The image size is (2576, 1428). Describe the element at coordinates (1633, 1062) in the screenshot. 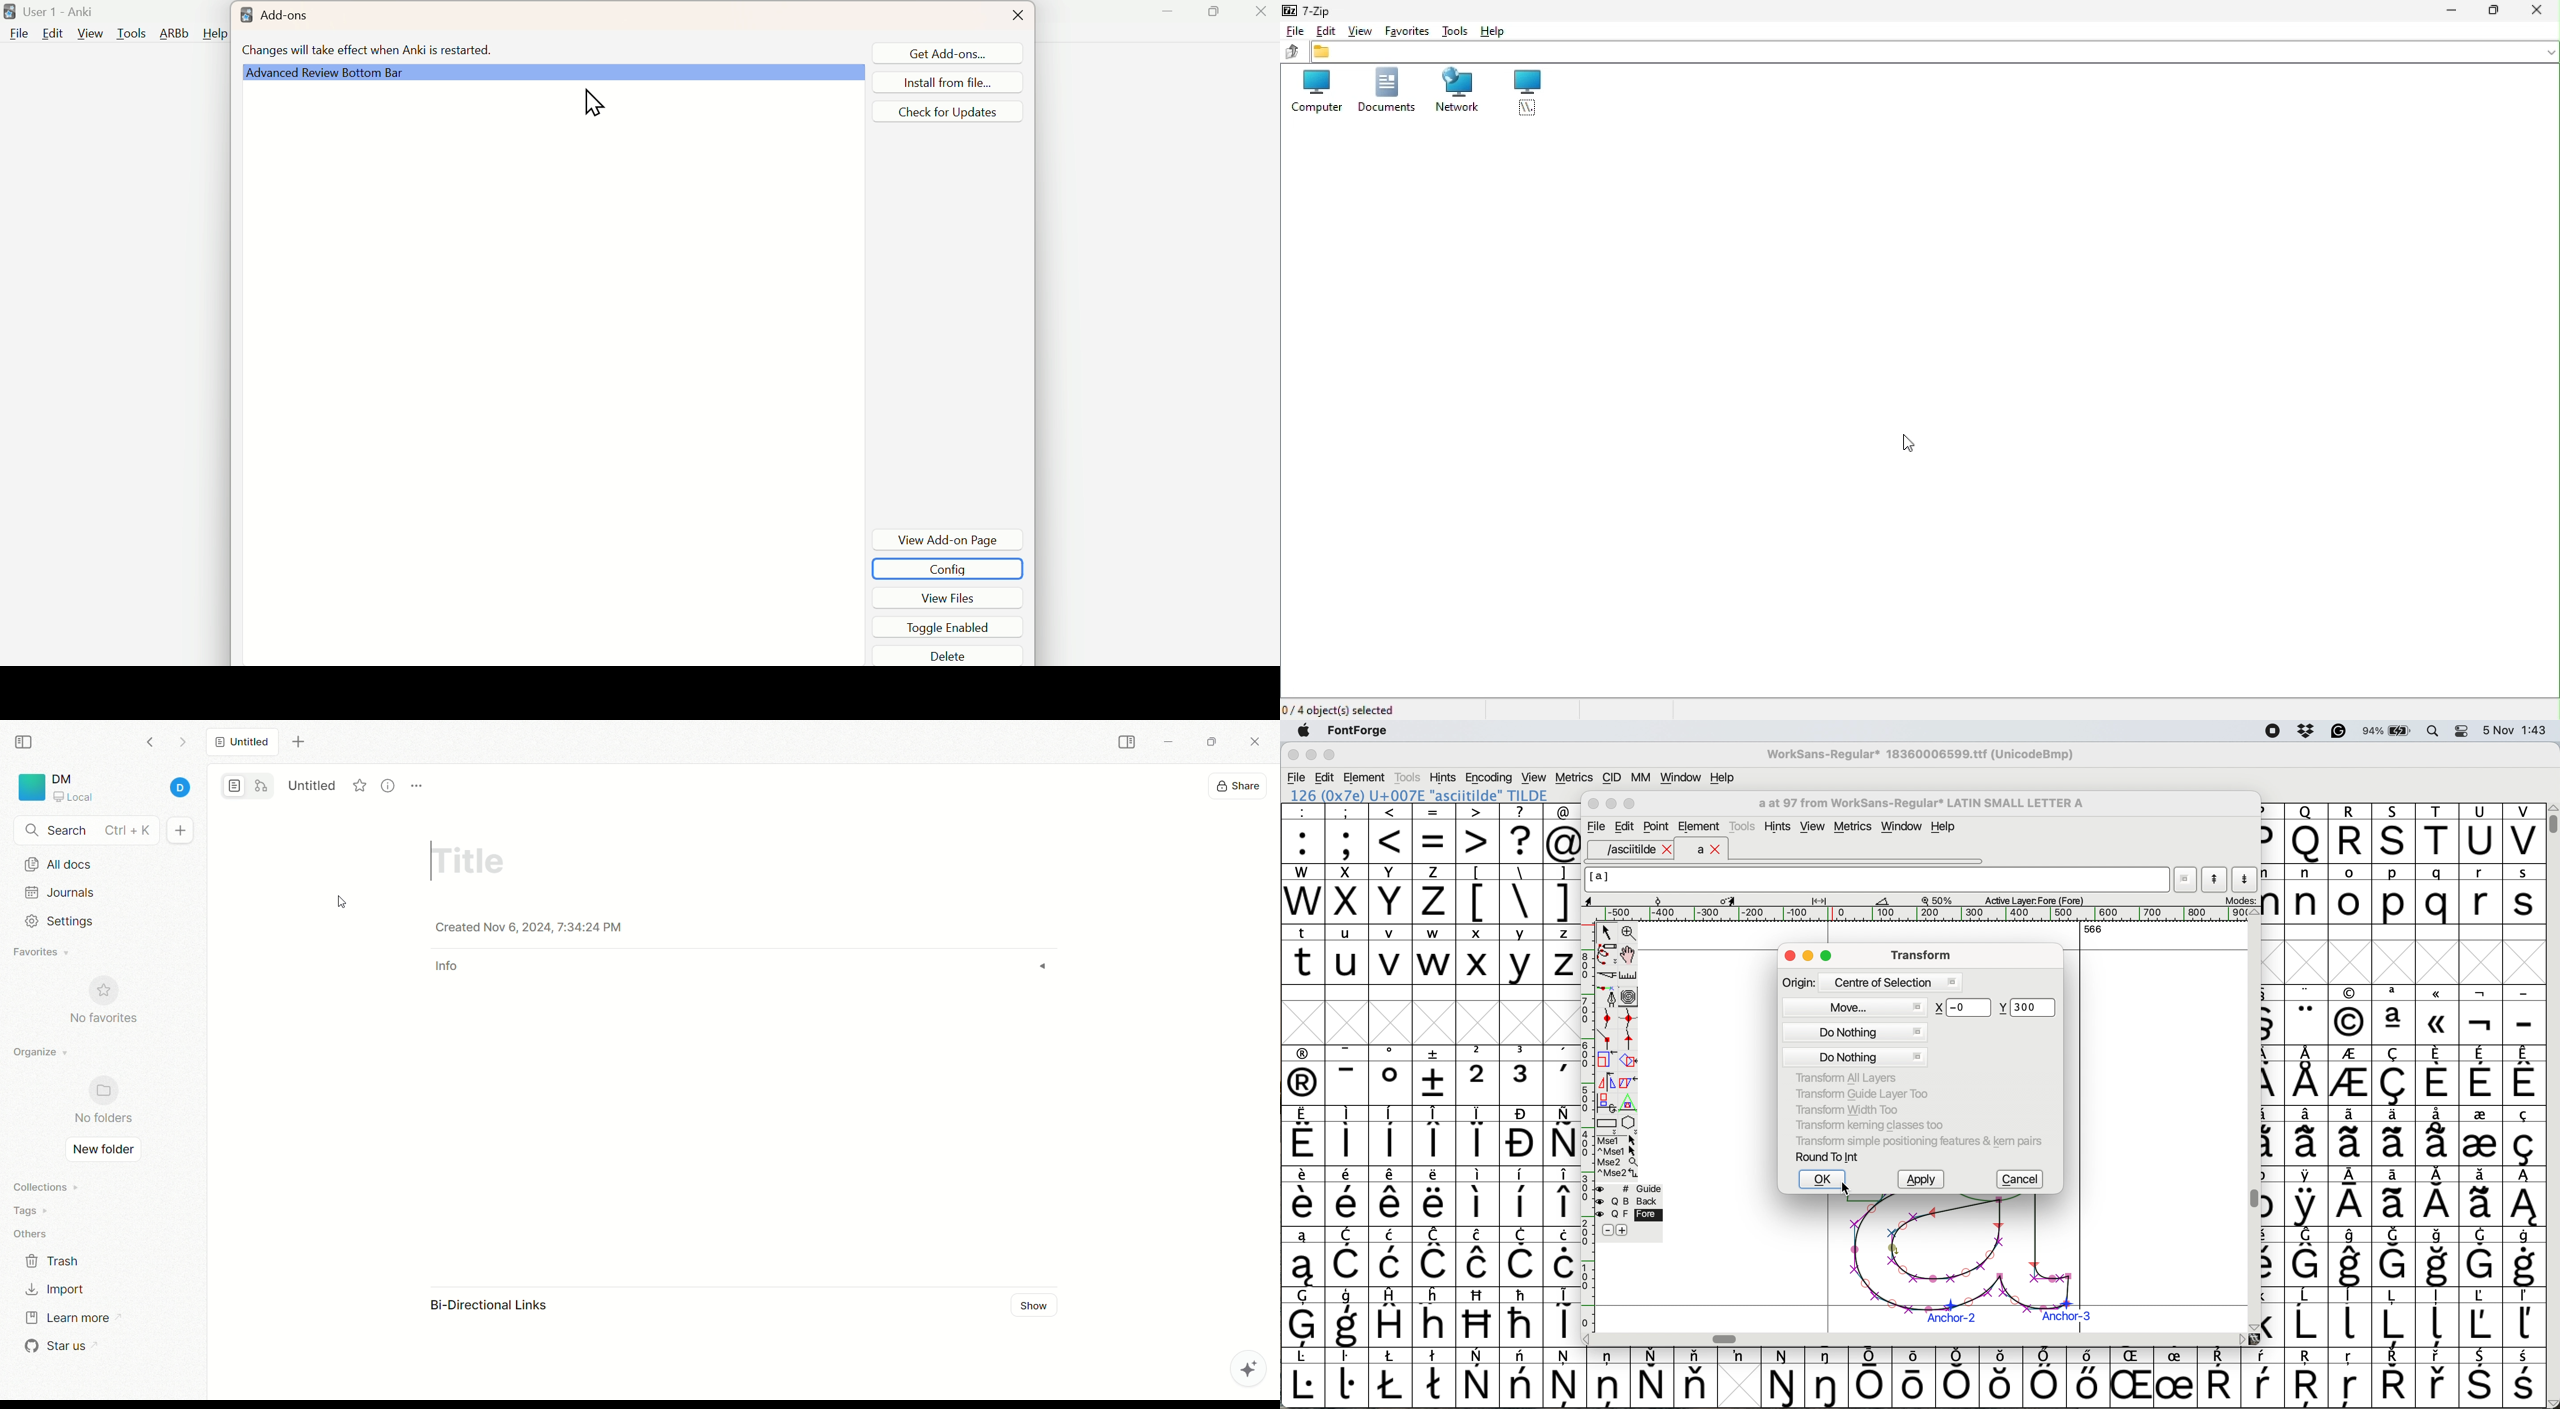

I see `rotate the selection` at that location.